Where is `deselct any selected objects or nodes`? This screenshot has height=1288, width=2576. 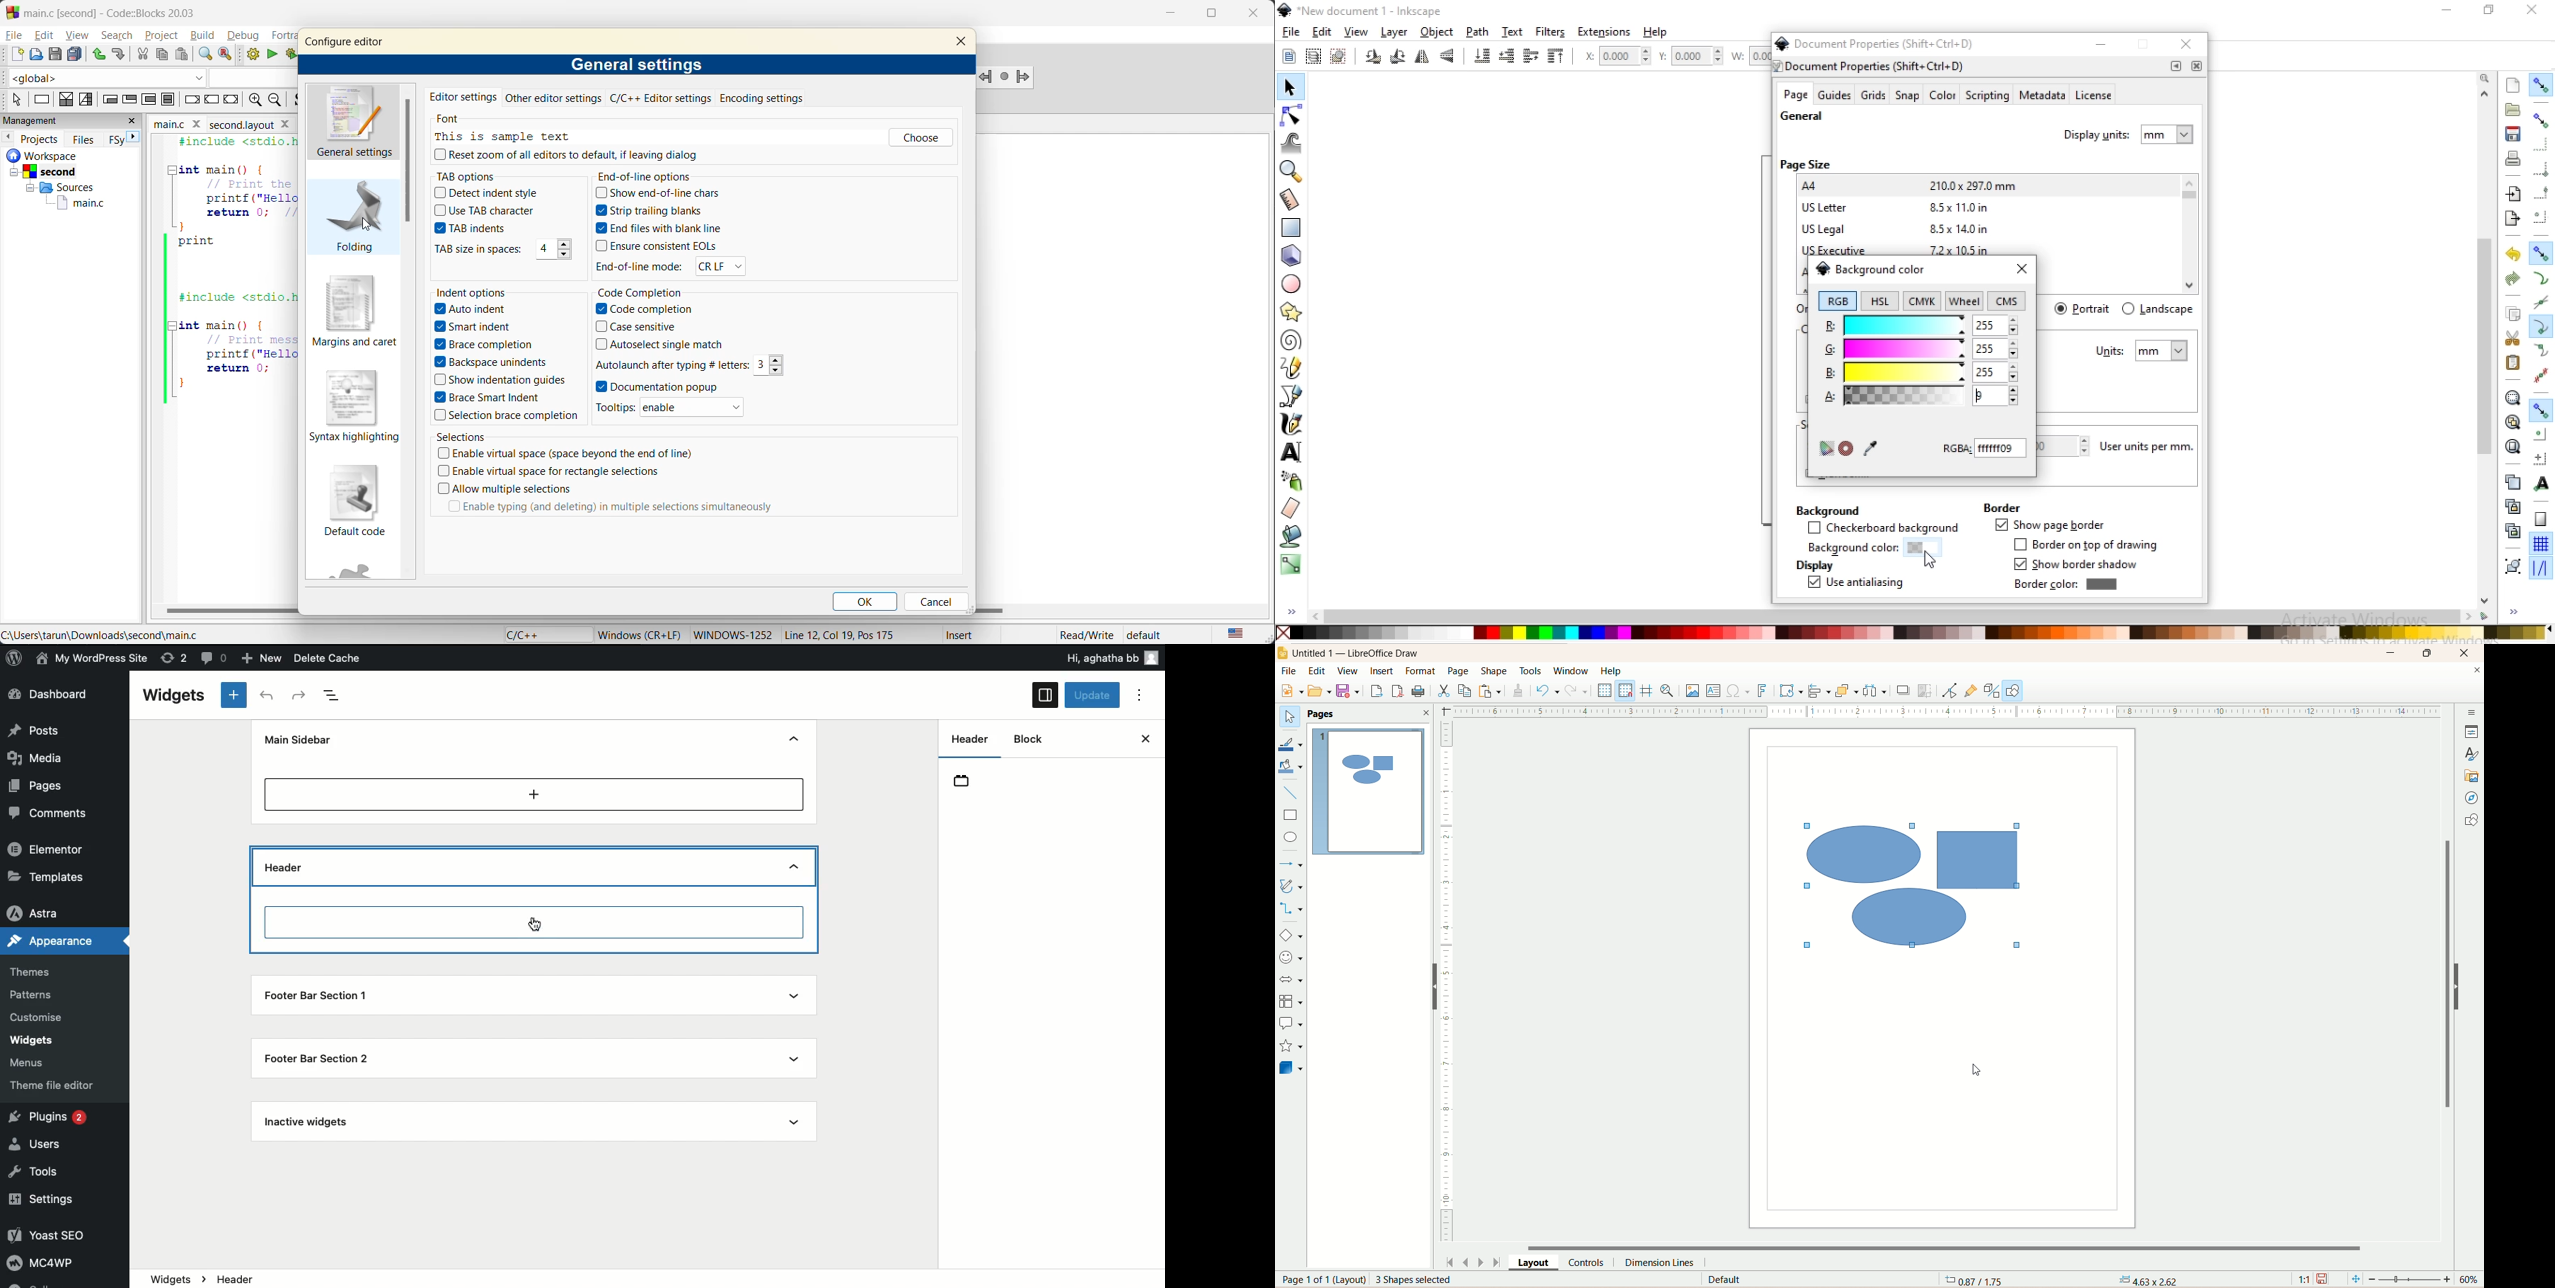 deselct any selected objects or nodes is located at coordinates (1338, 55).